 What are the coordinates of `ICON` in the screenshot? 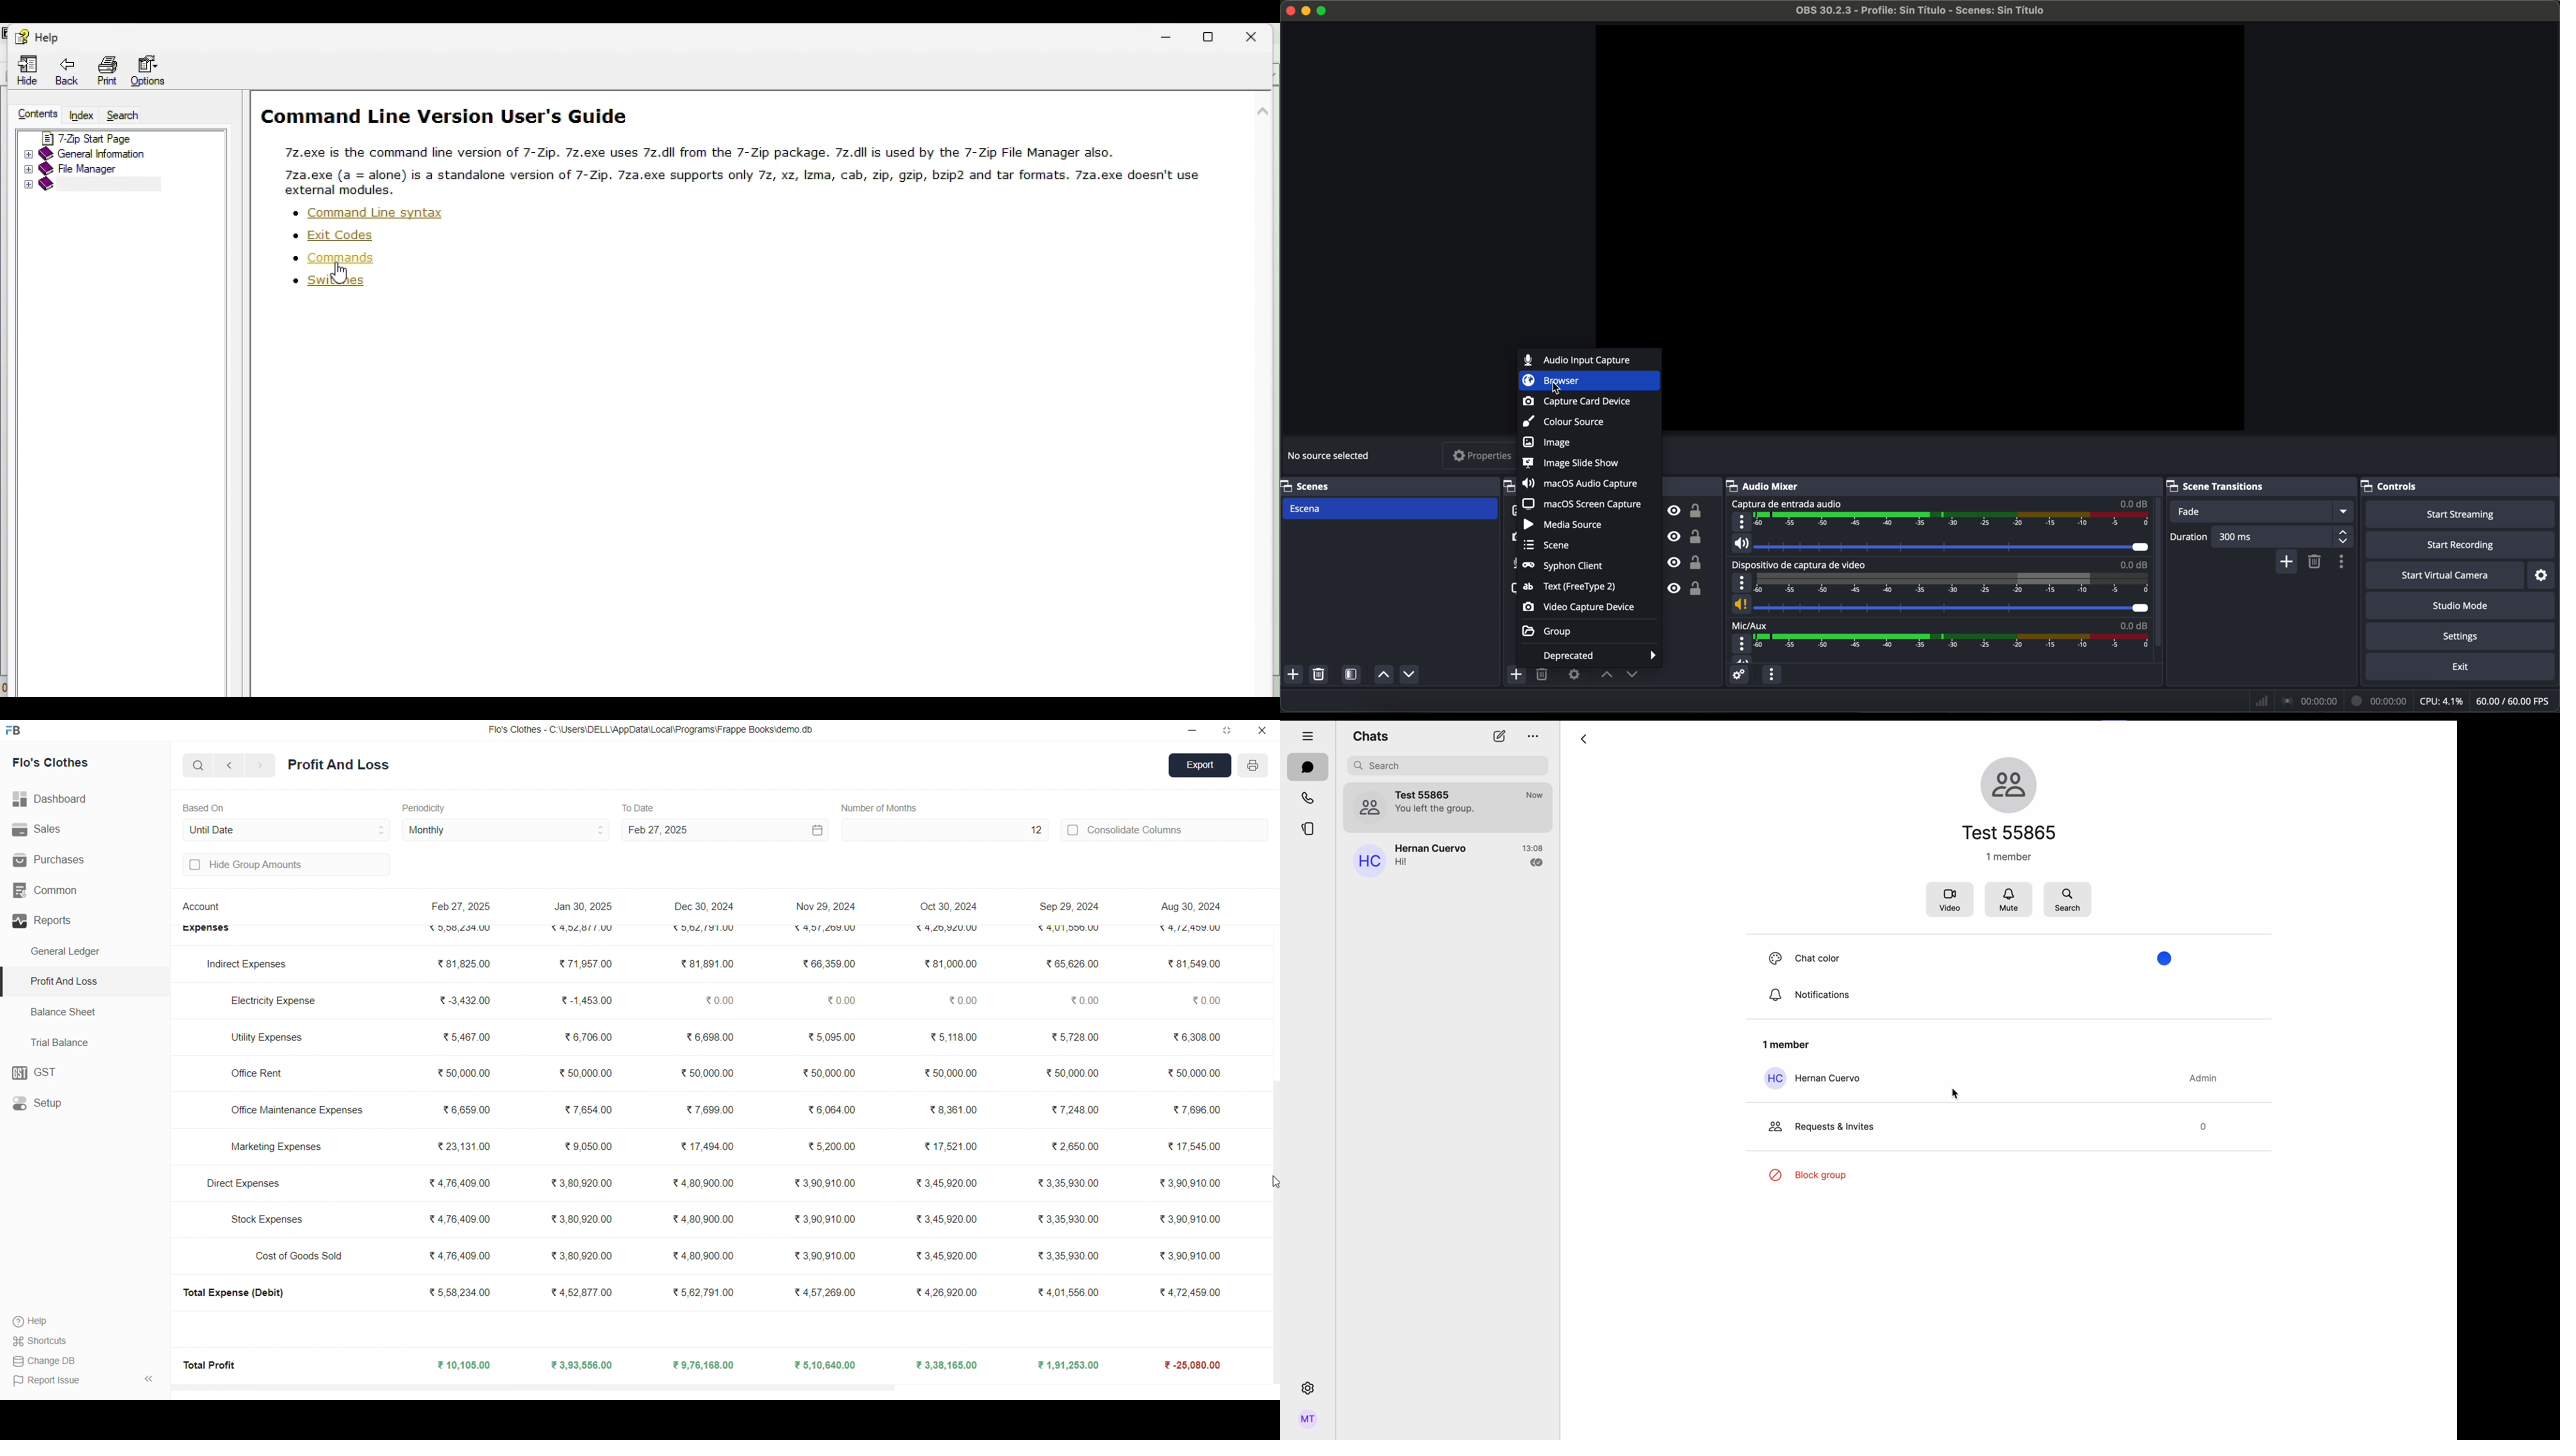 It's located at (1771, 1124).